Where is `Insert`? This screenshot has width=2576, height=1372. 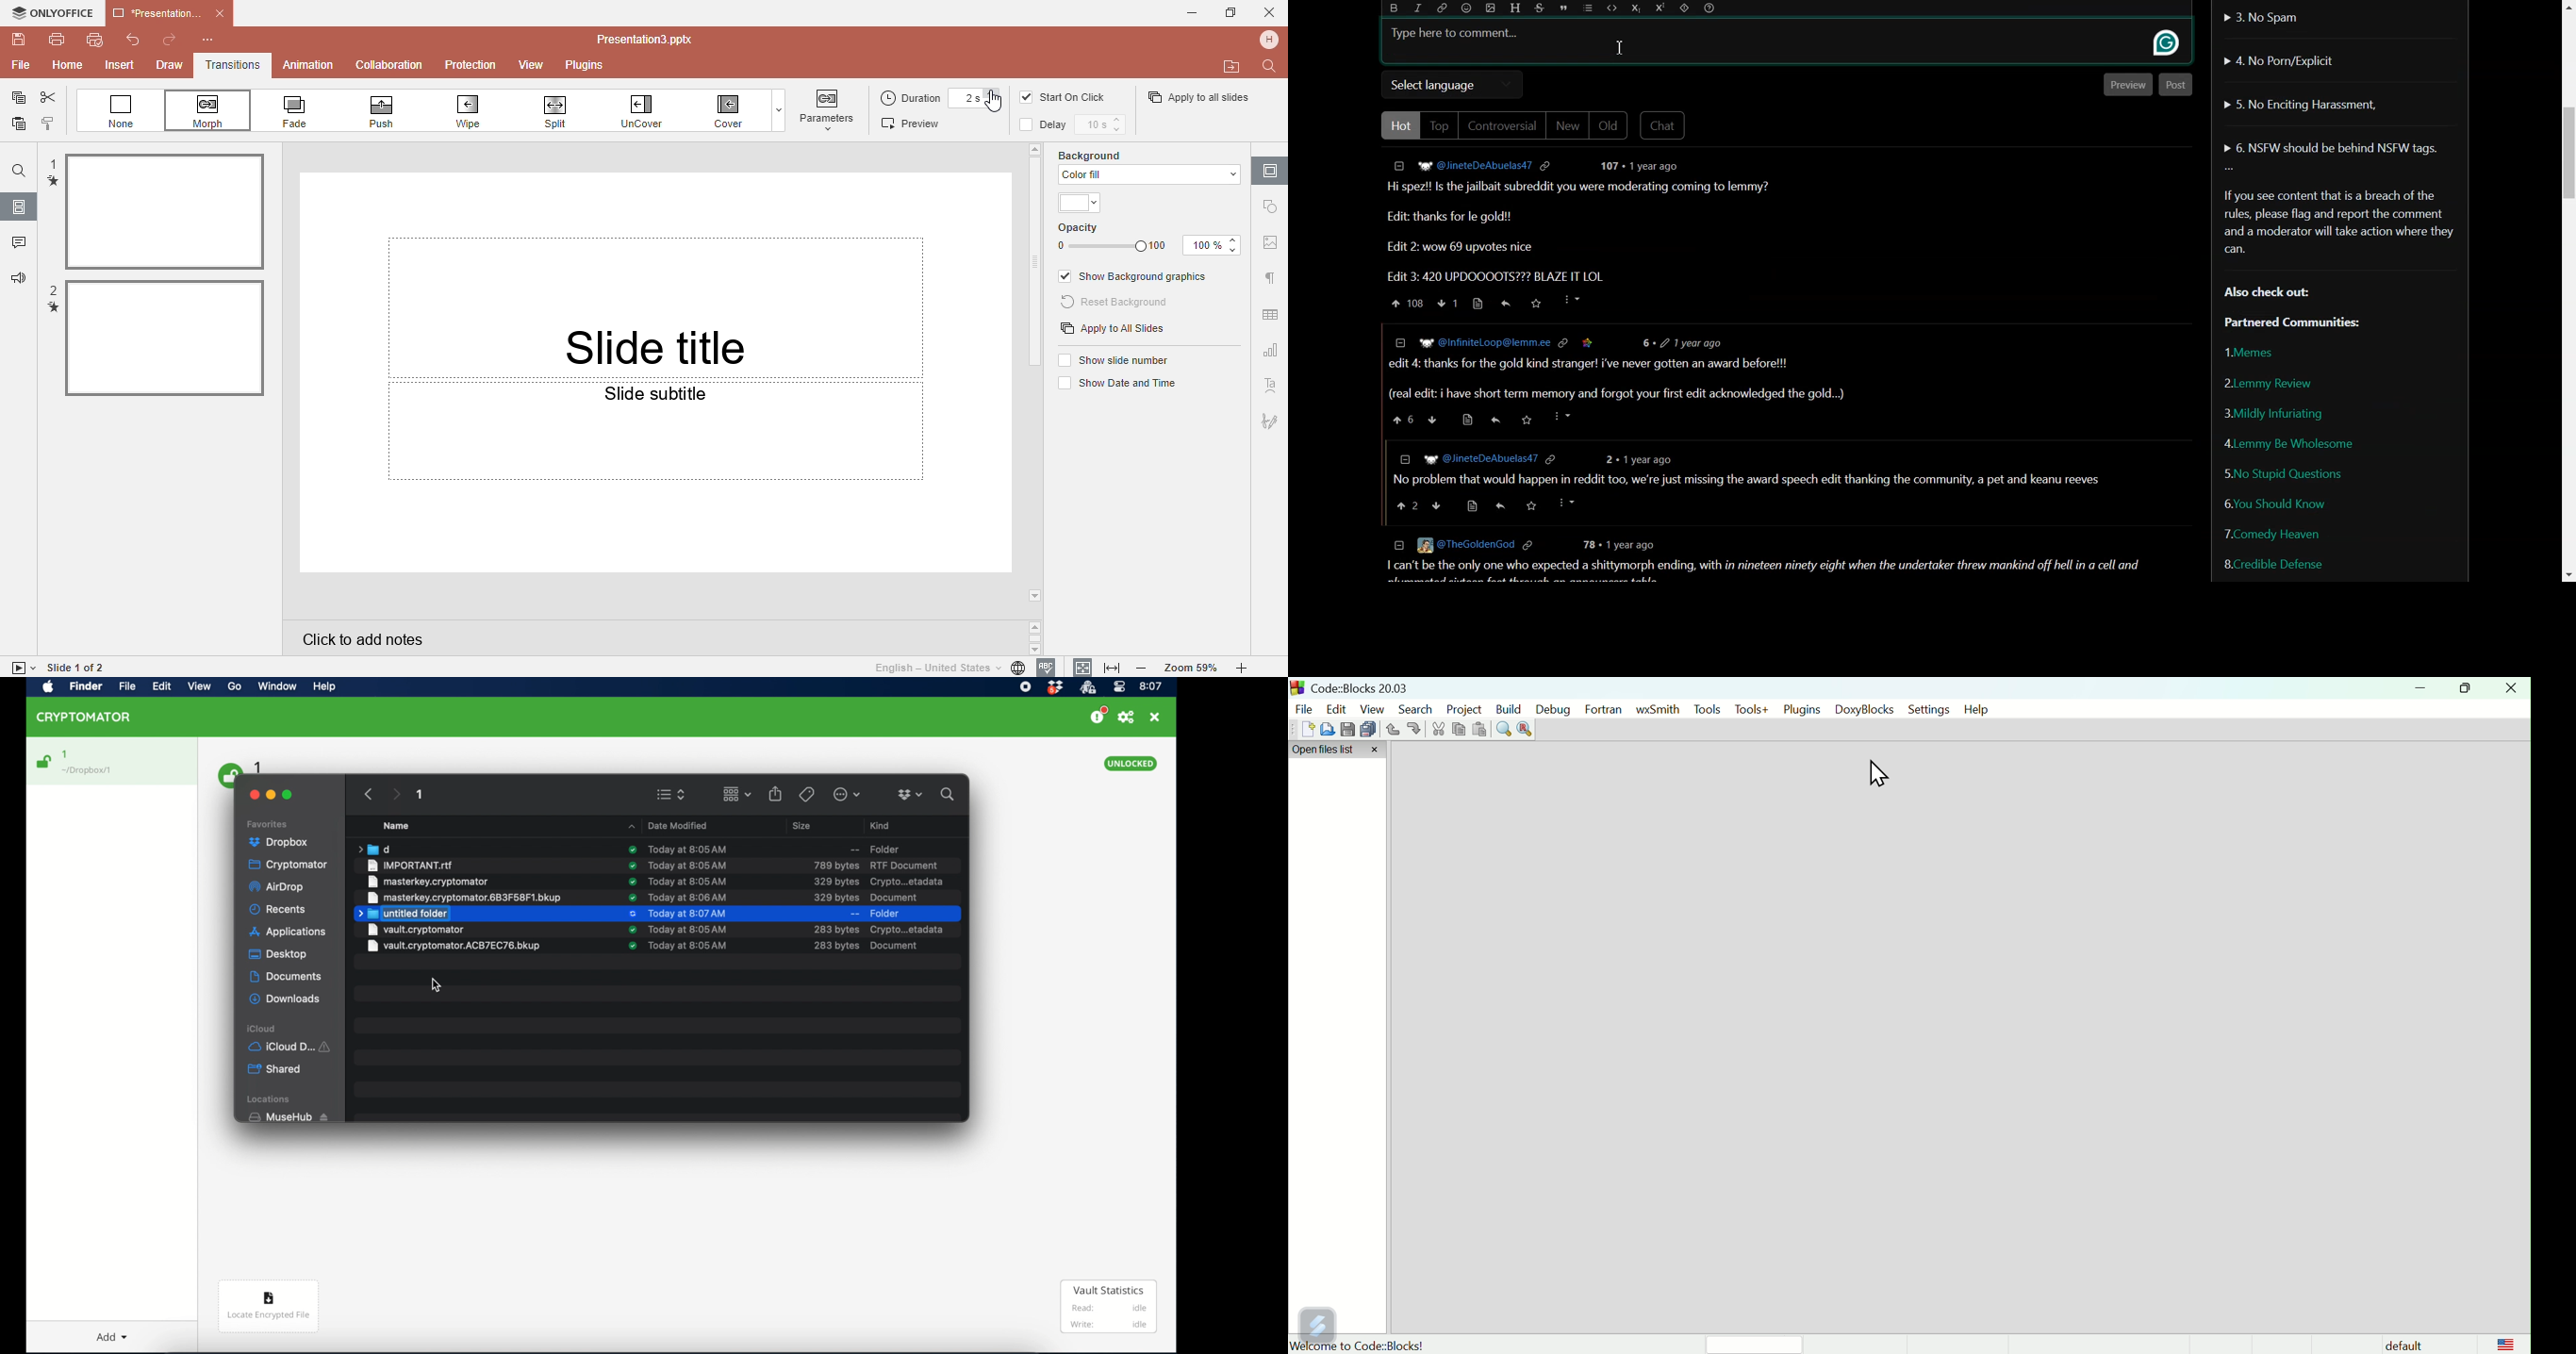
Insert is located at coordinates (122, 66).